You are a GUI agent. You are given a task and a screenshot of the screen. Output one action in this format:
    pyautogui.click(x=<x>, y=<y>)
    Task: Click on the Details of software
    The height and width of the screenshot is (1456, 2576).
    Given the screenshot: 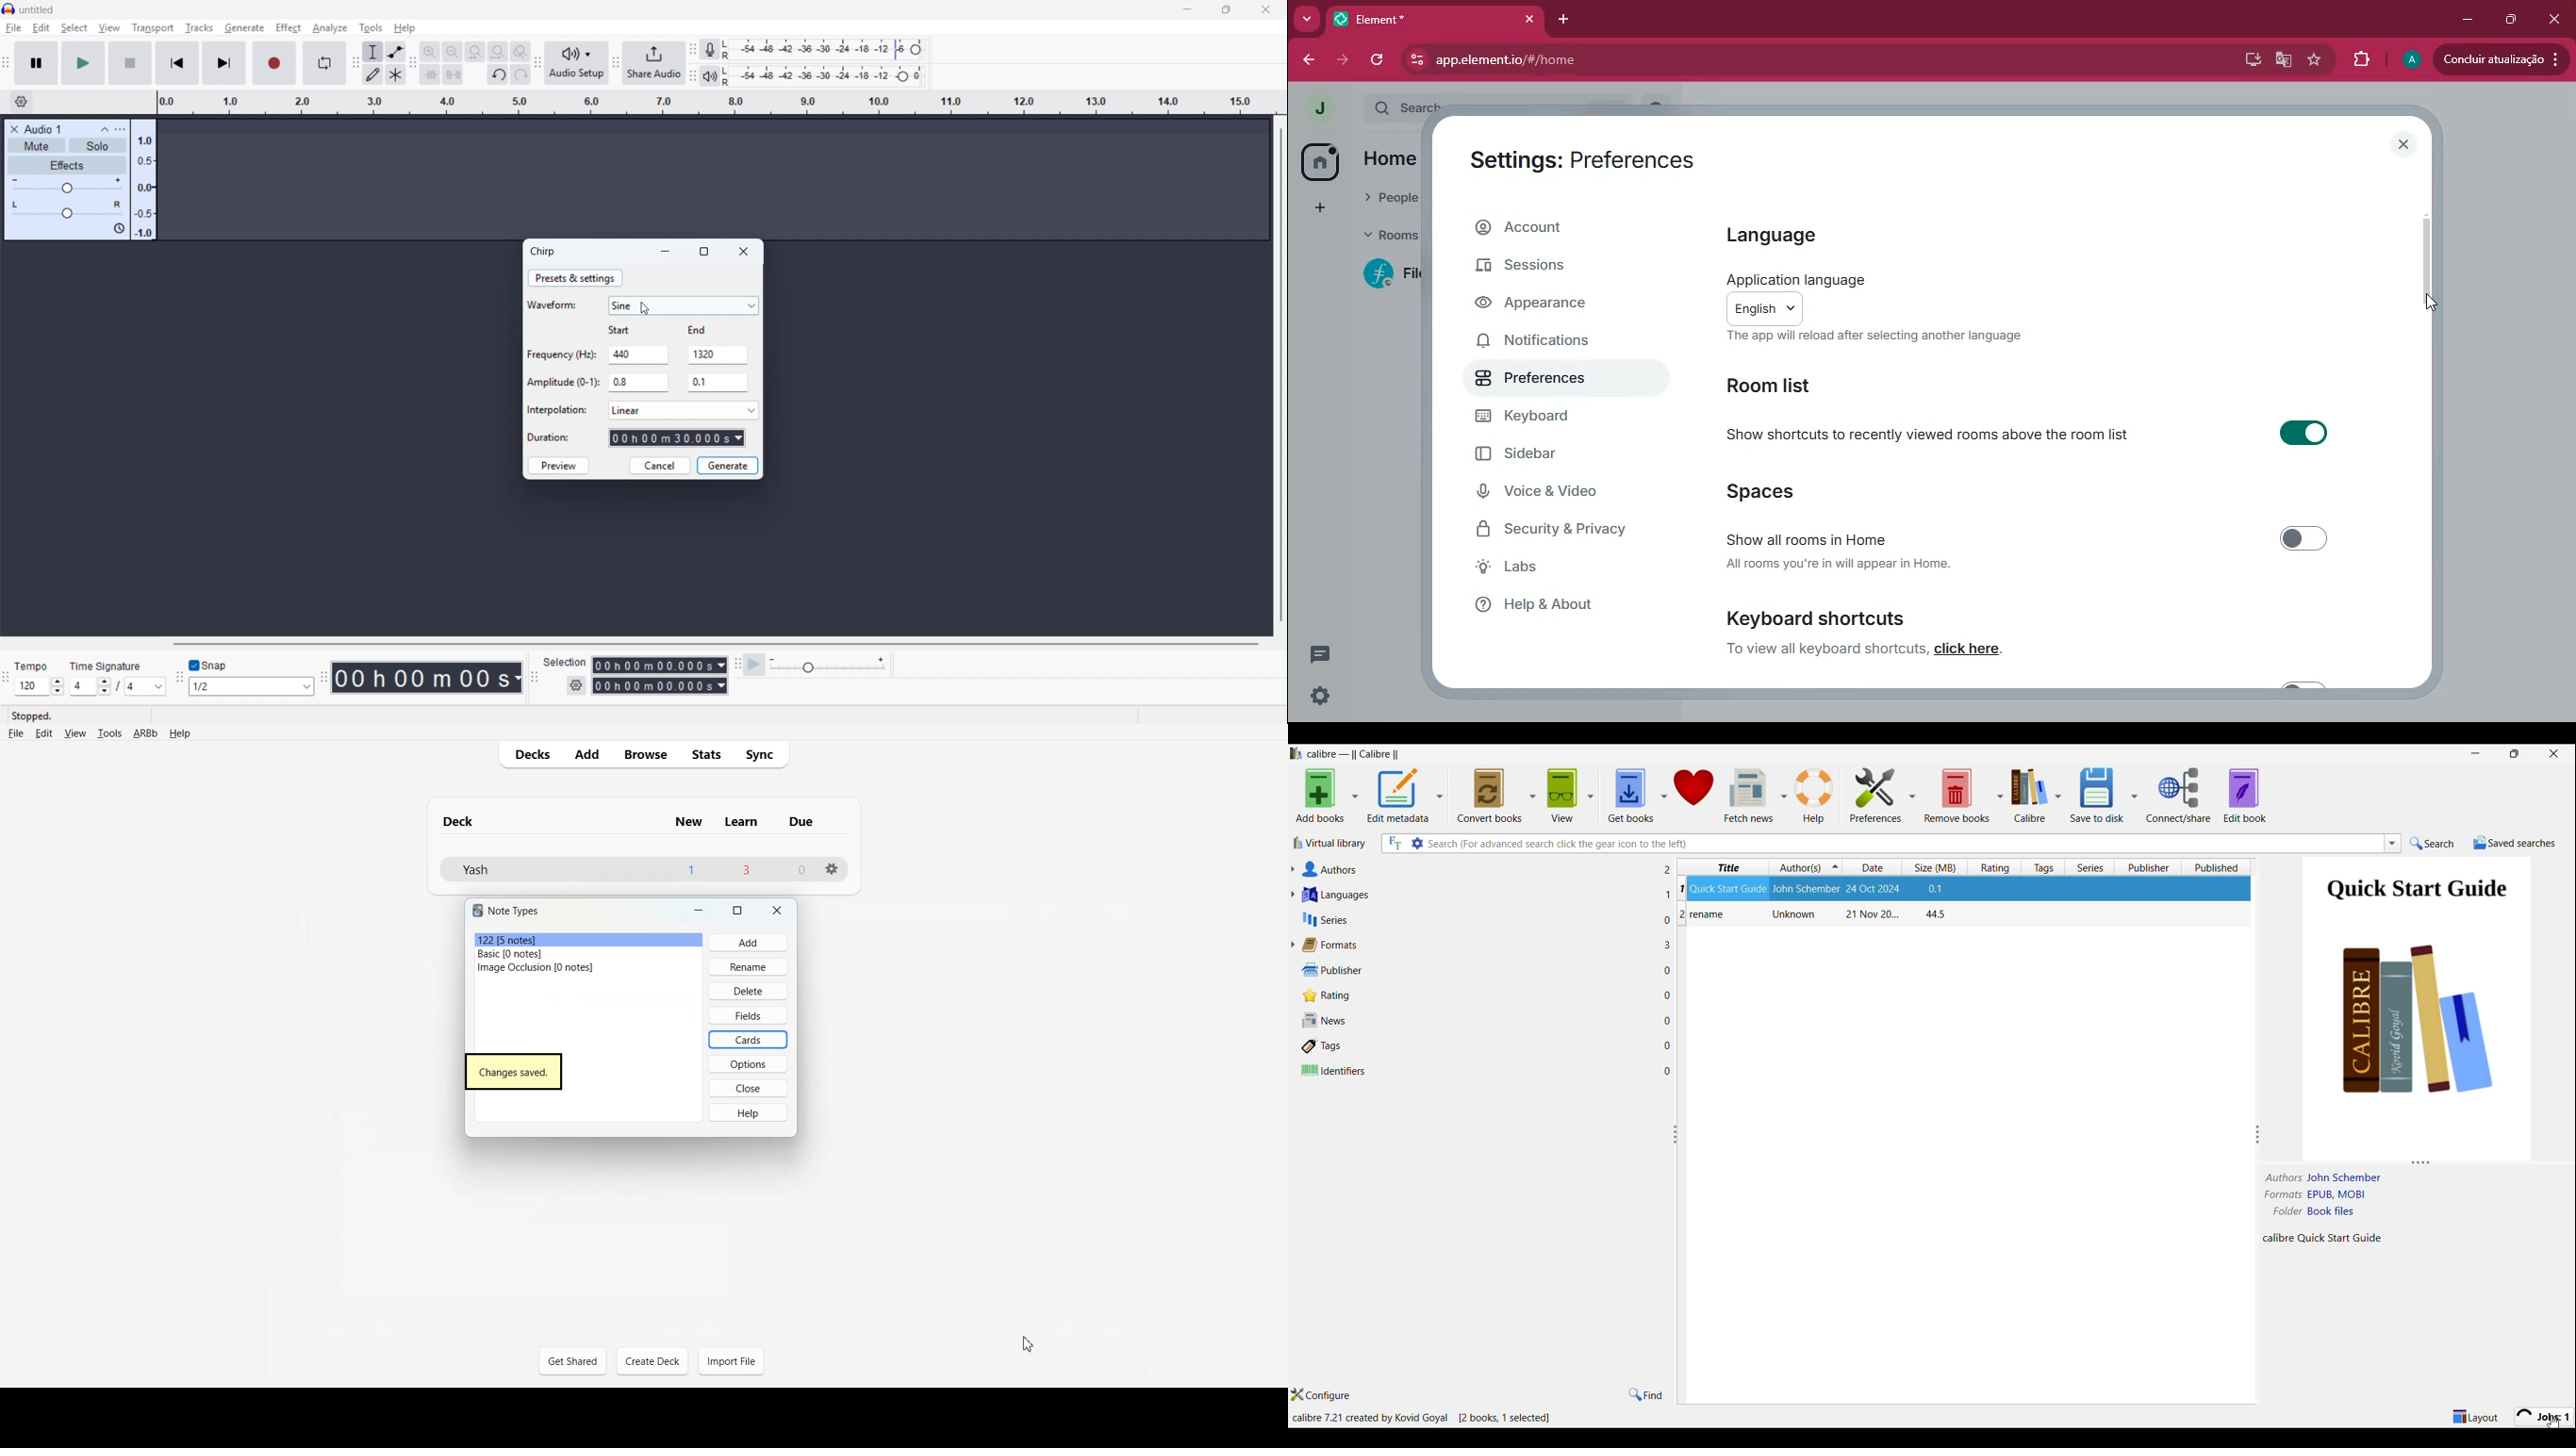 What is the action you would take?
    pyautogui.click(x=1421, y=1417)
    